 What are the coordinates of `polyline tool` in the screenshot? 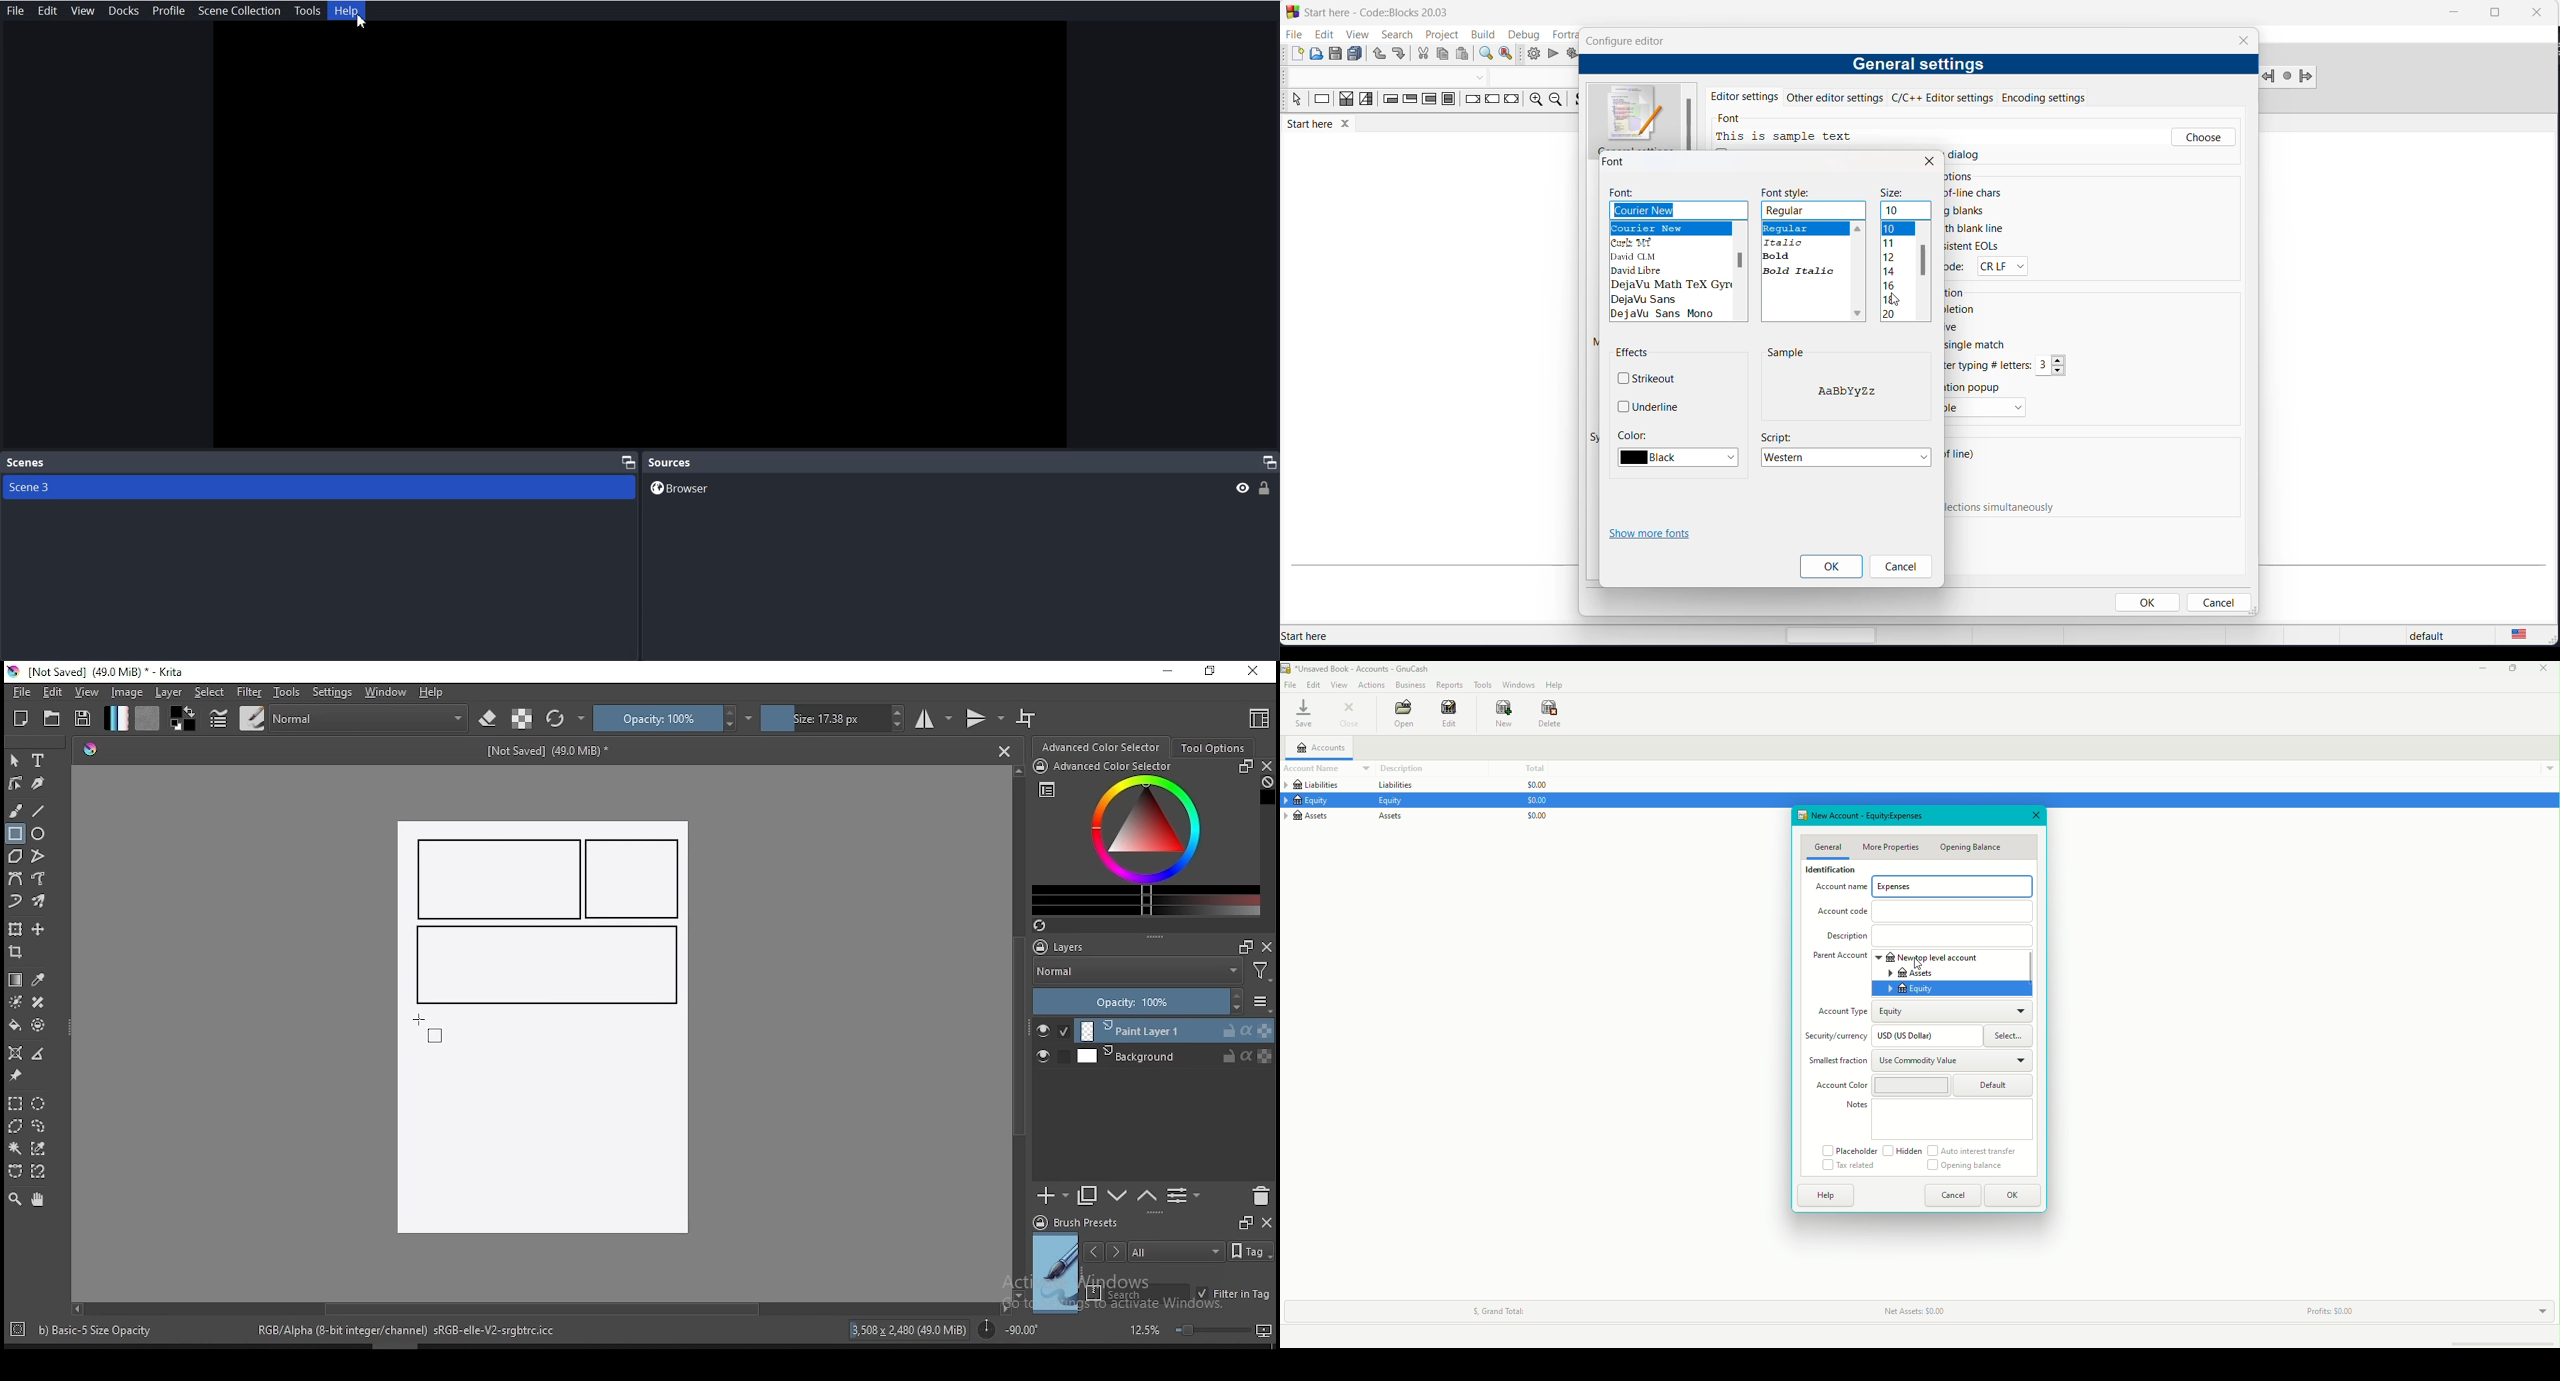 It's located at (38, 854).